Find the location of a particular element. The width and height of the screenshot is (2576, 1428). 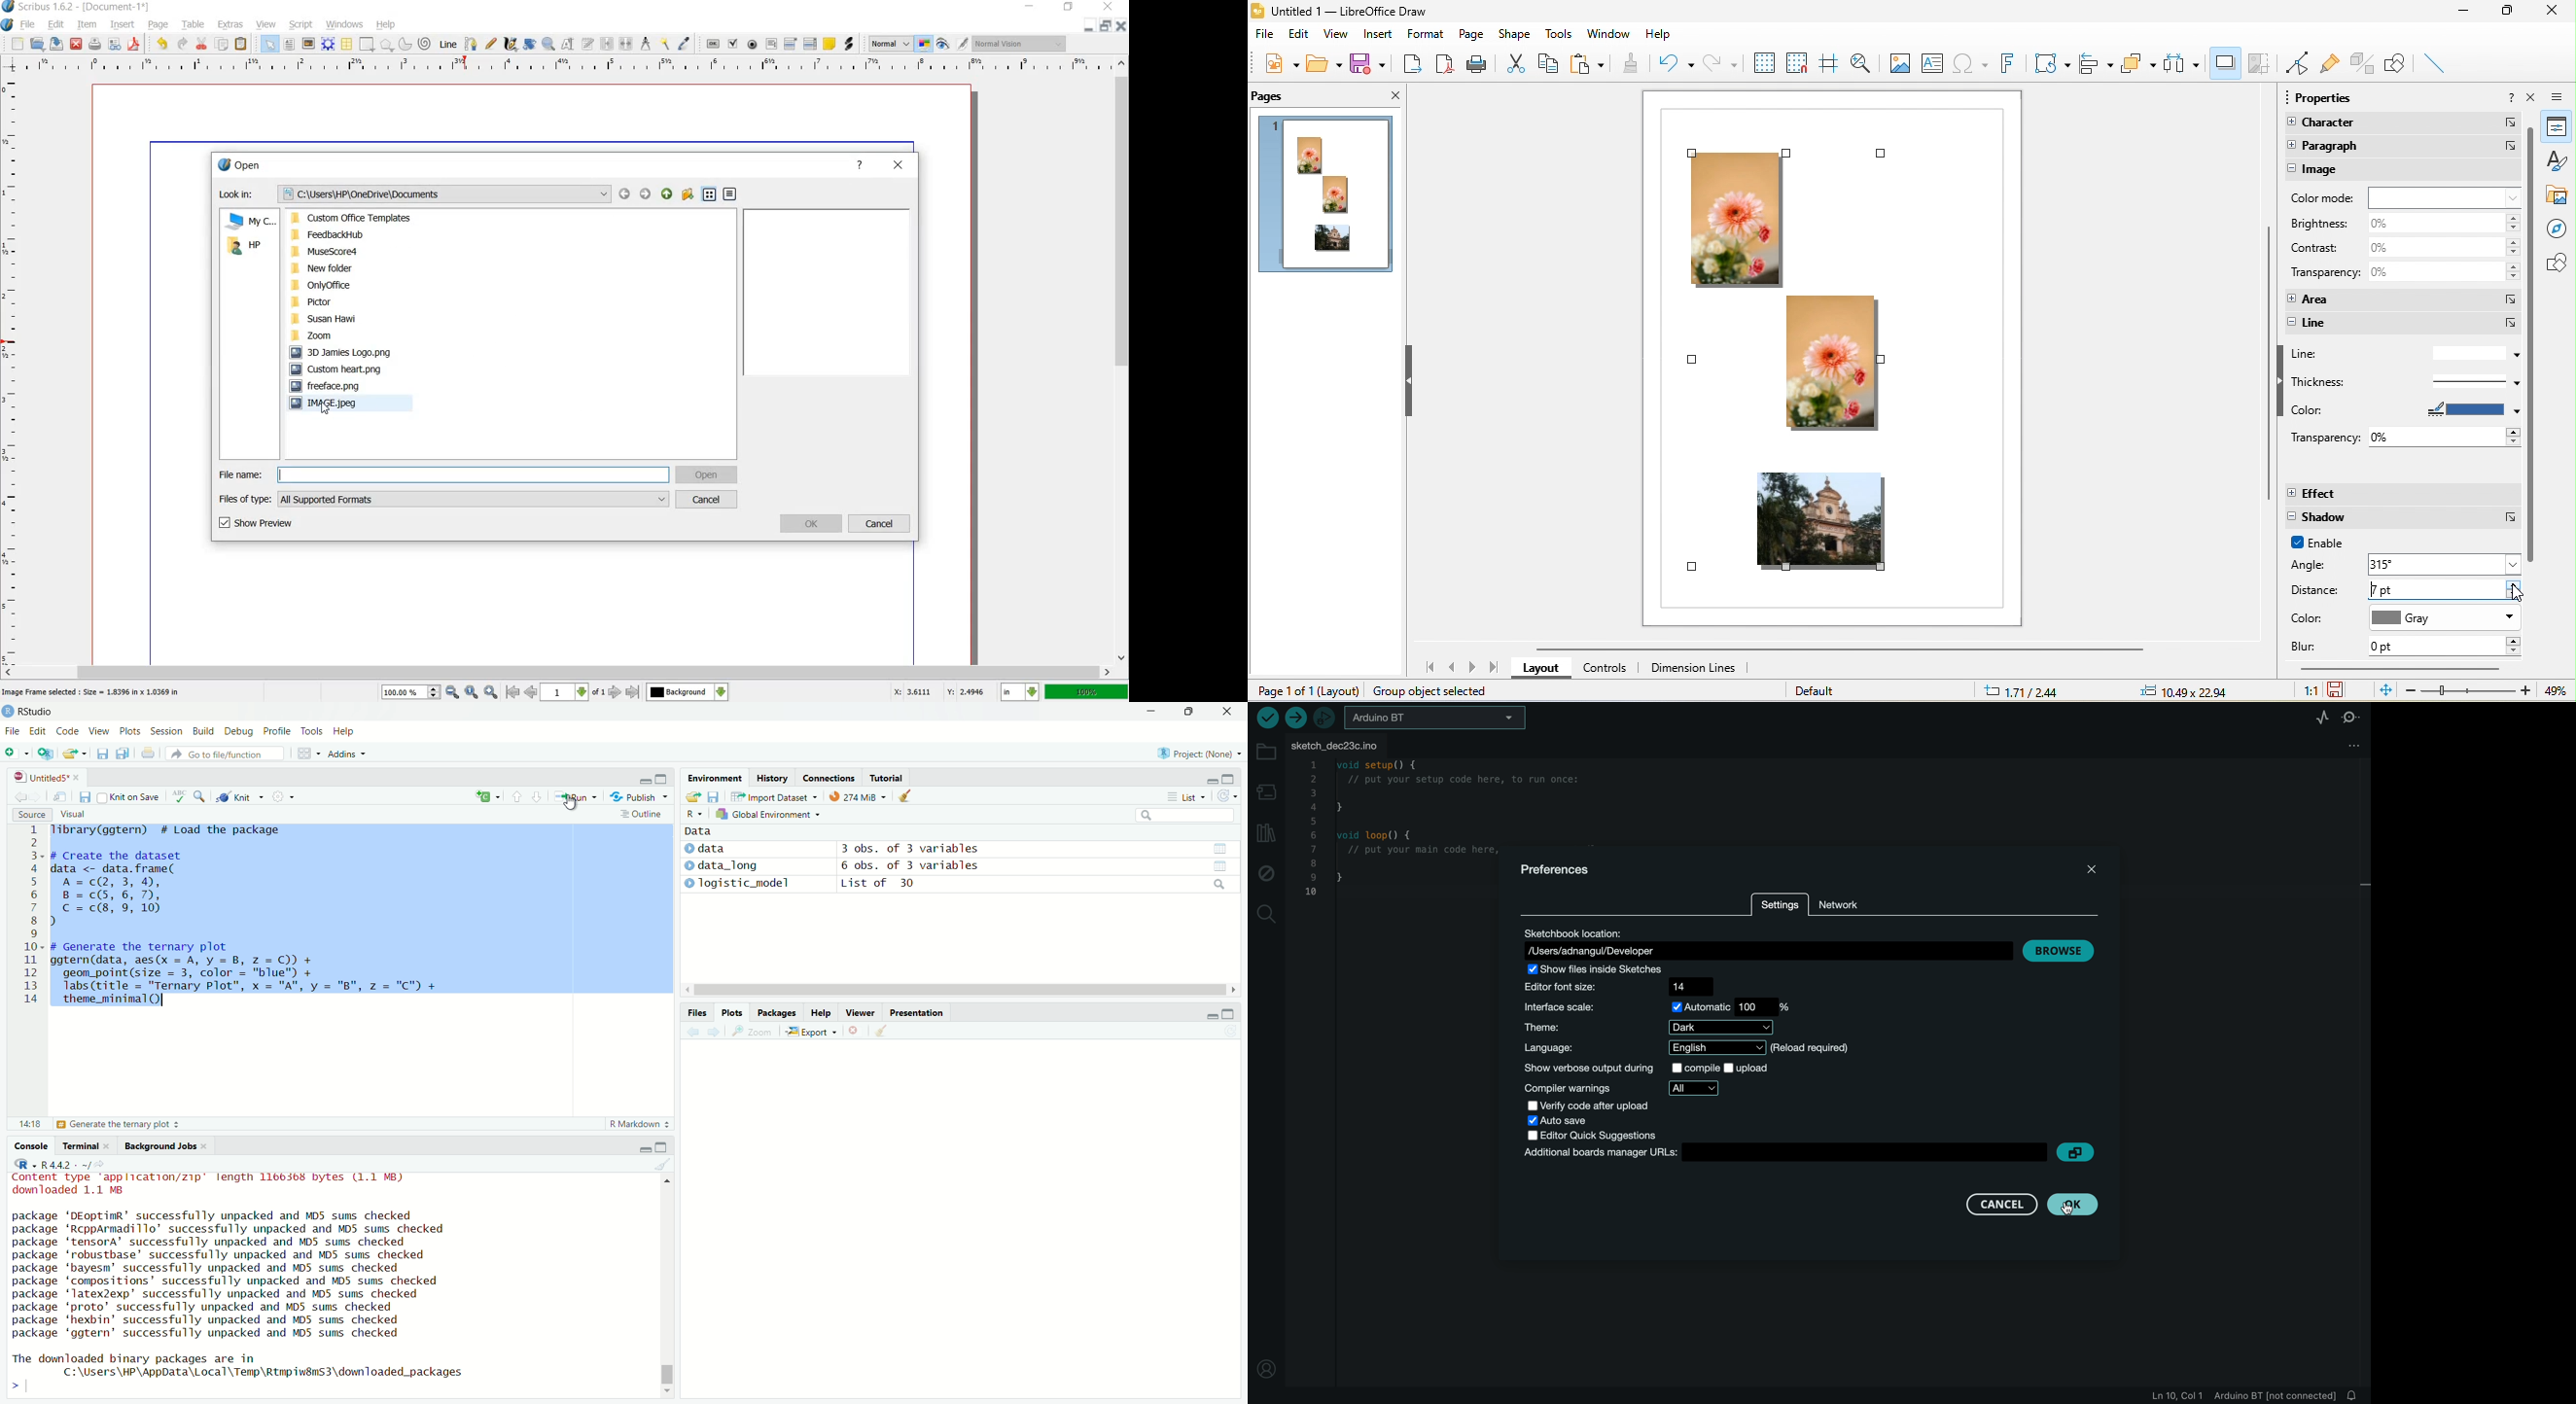

select all is located at coordinates (269, 44).